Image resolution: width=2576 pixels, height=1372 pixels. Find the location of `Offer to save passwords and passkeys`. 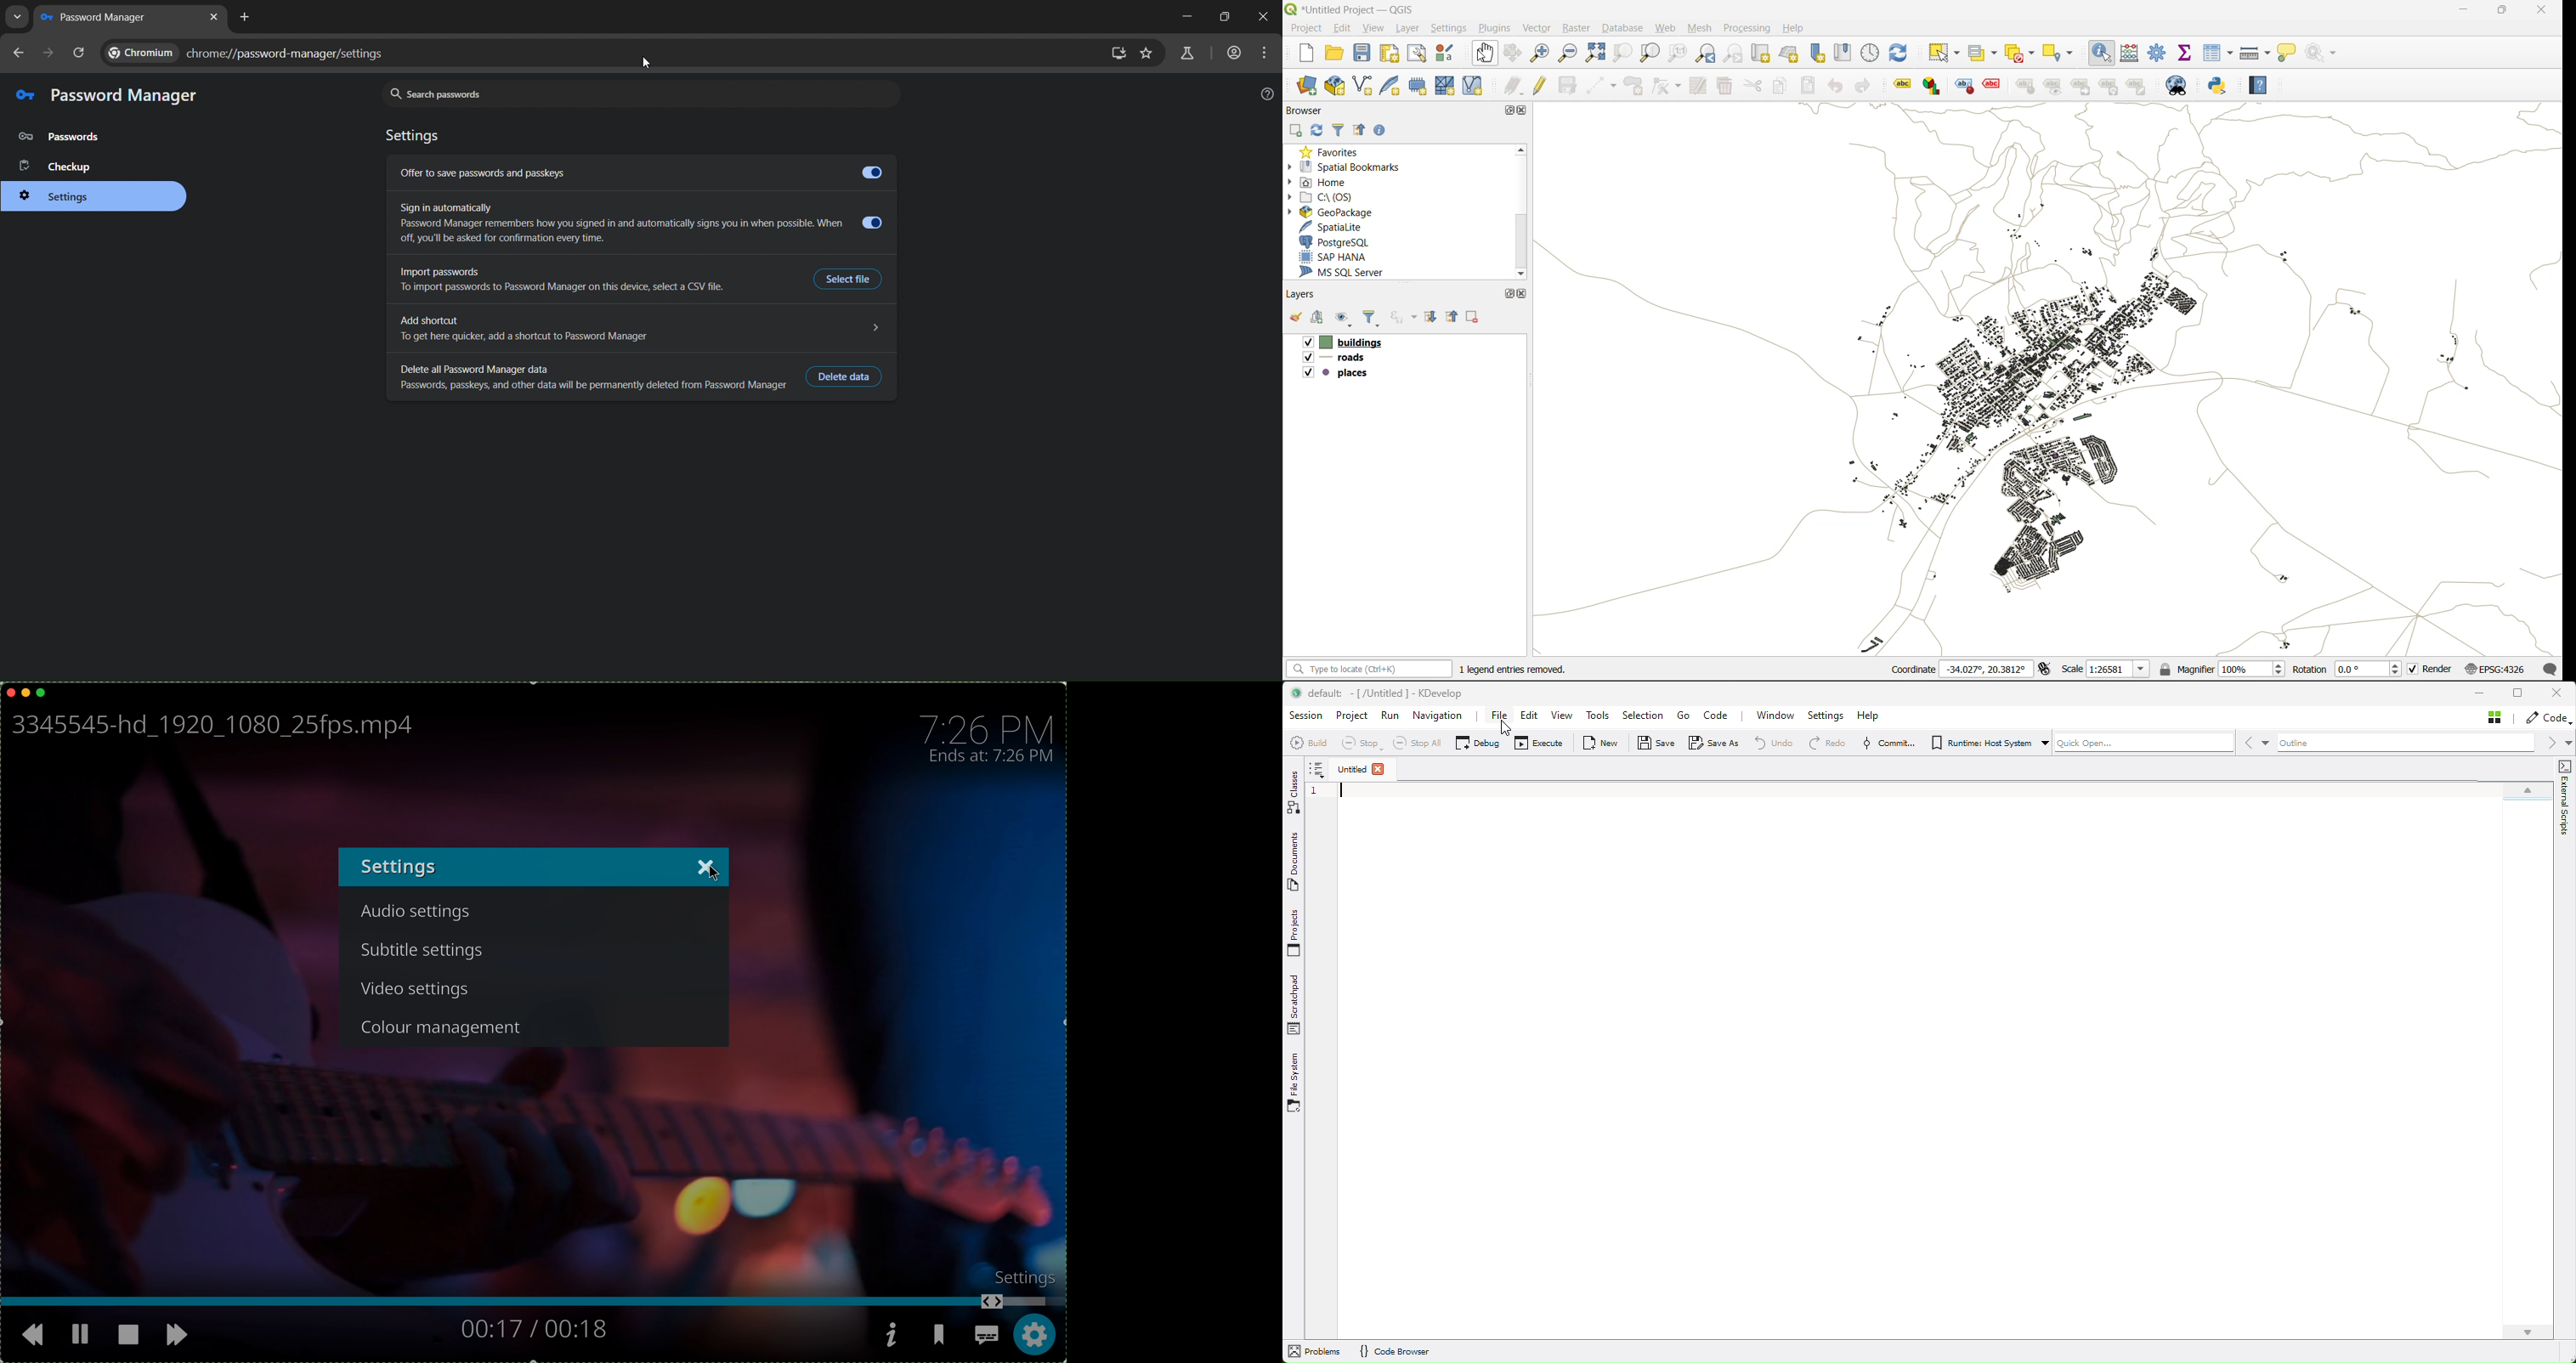

Offer to save passwords and passkeys is located at coordinates (481, 172).